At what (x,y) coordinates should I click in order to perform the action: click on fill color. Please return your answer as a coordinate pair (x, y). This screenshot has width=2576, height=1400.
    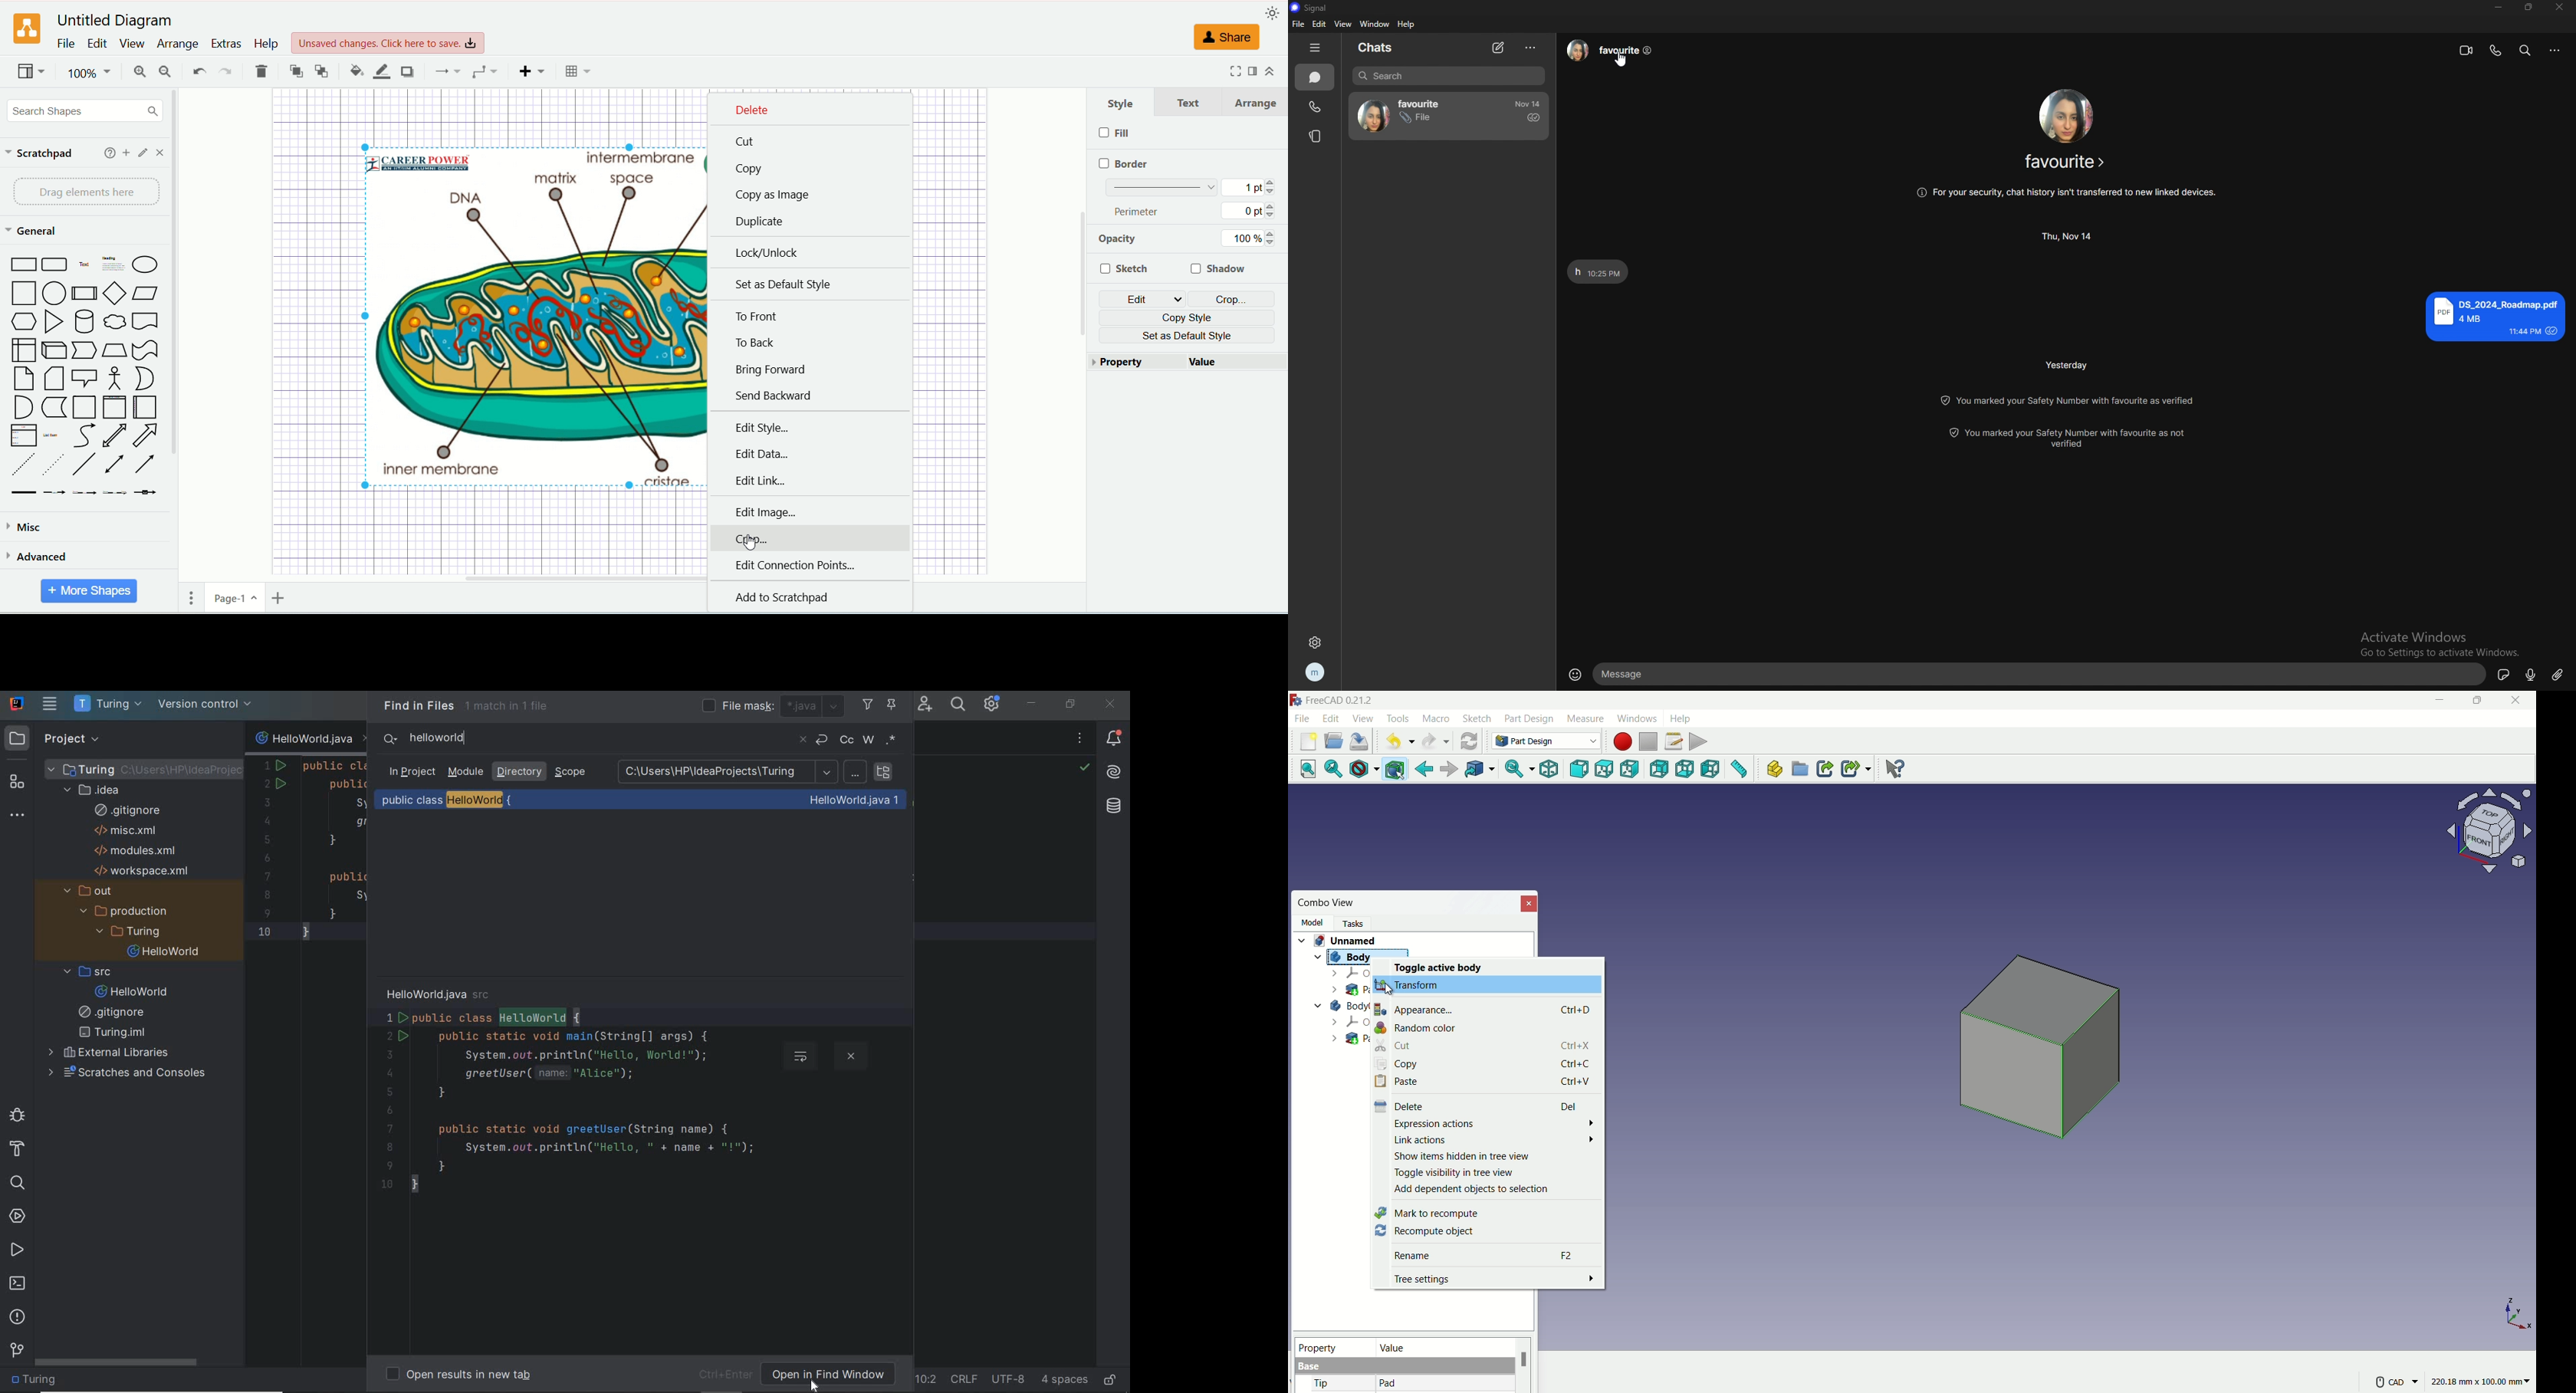
    Looking at the image, I should click on (355, 70).